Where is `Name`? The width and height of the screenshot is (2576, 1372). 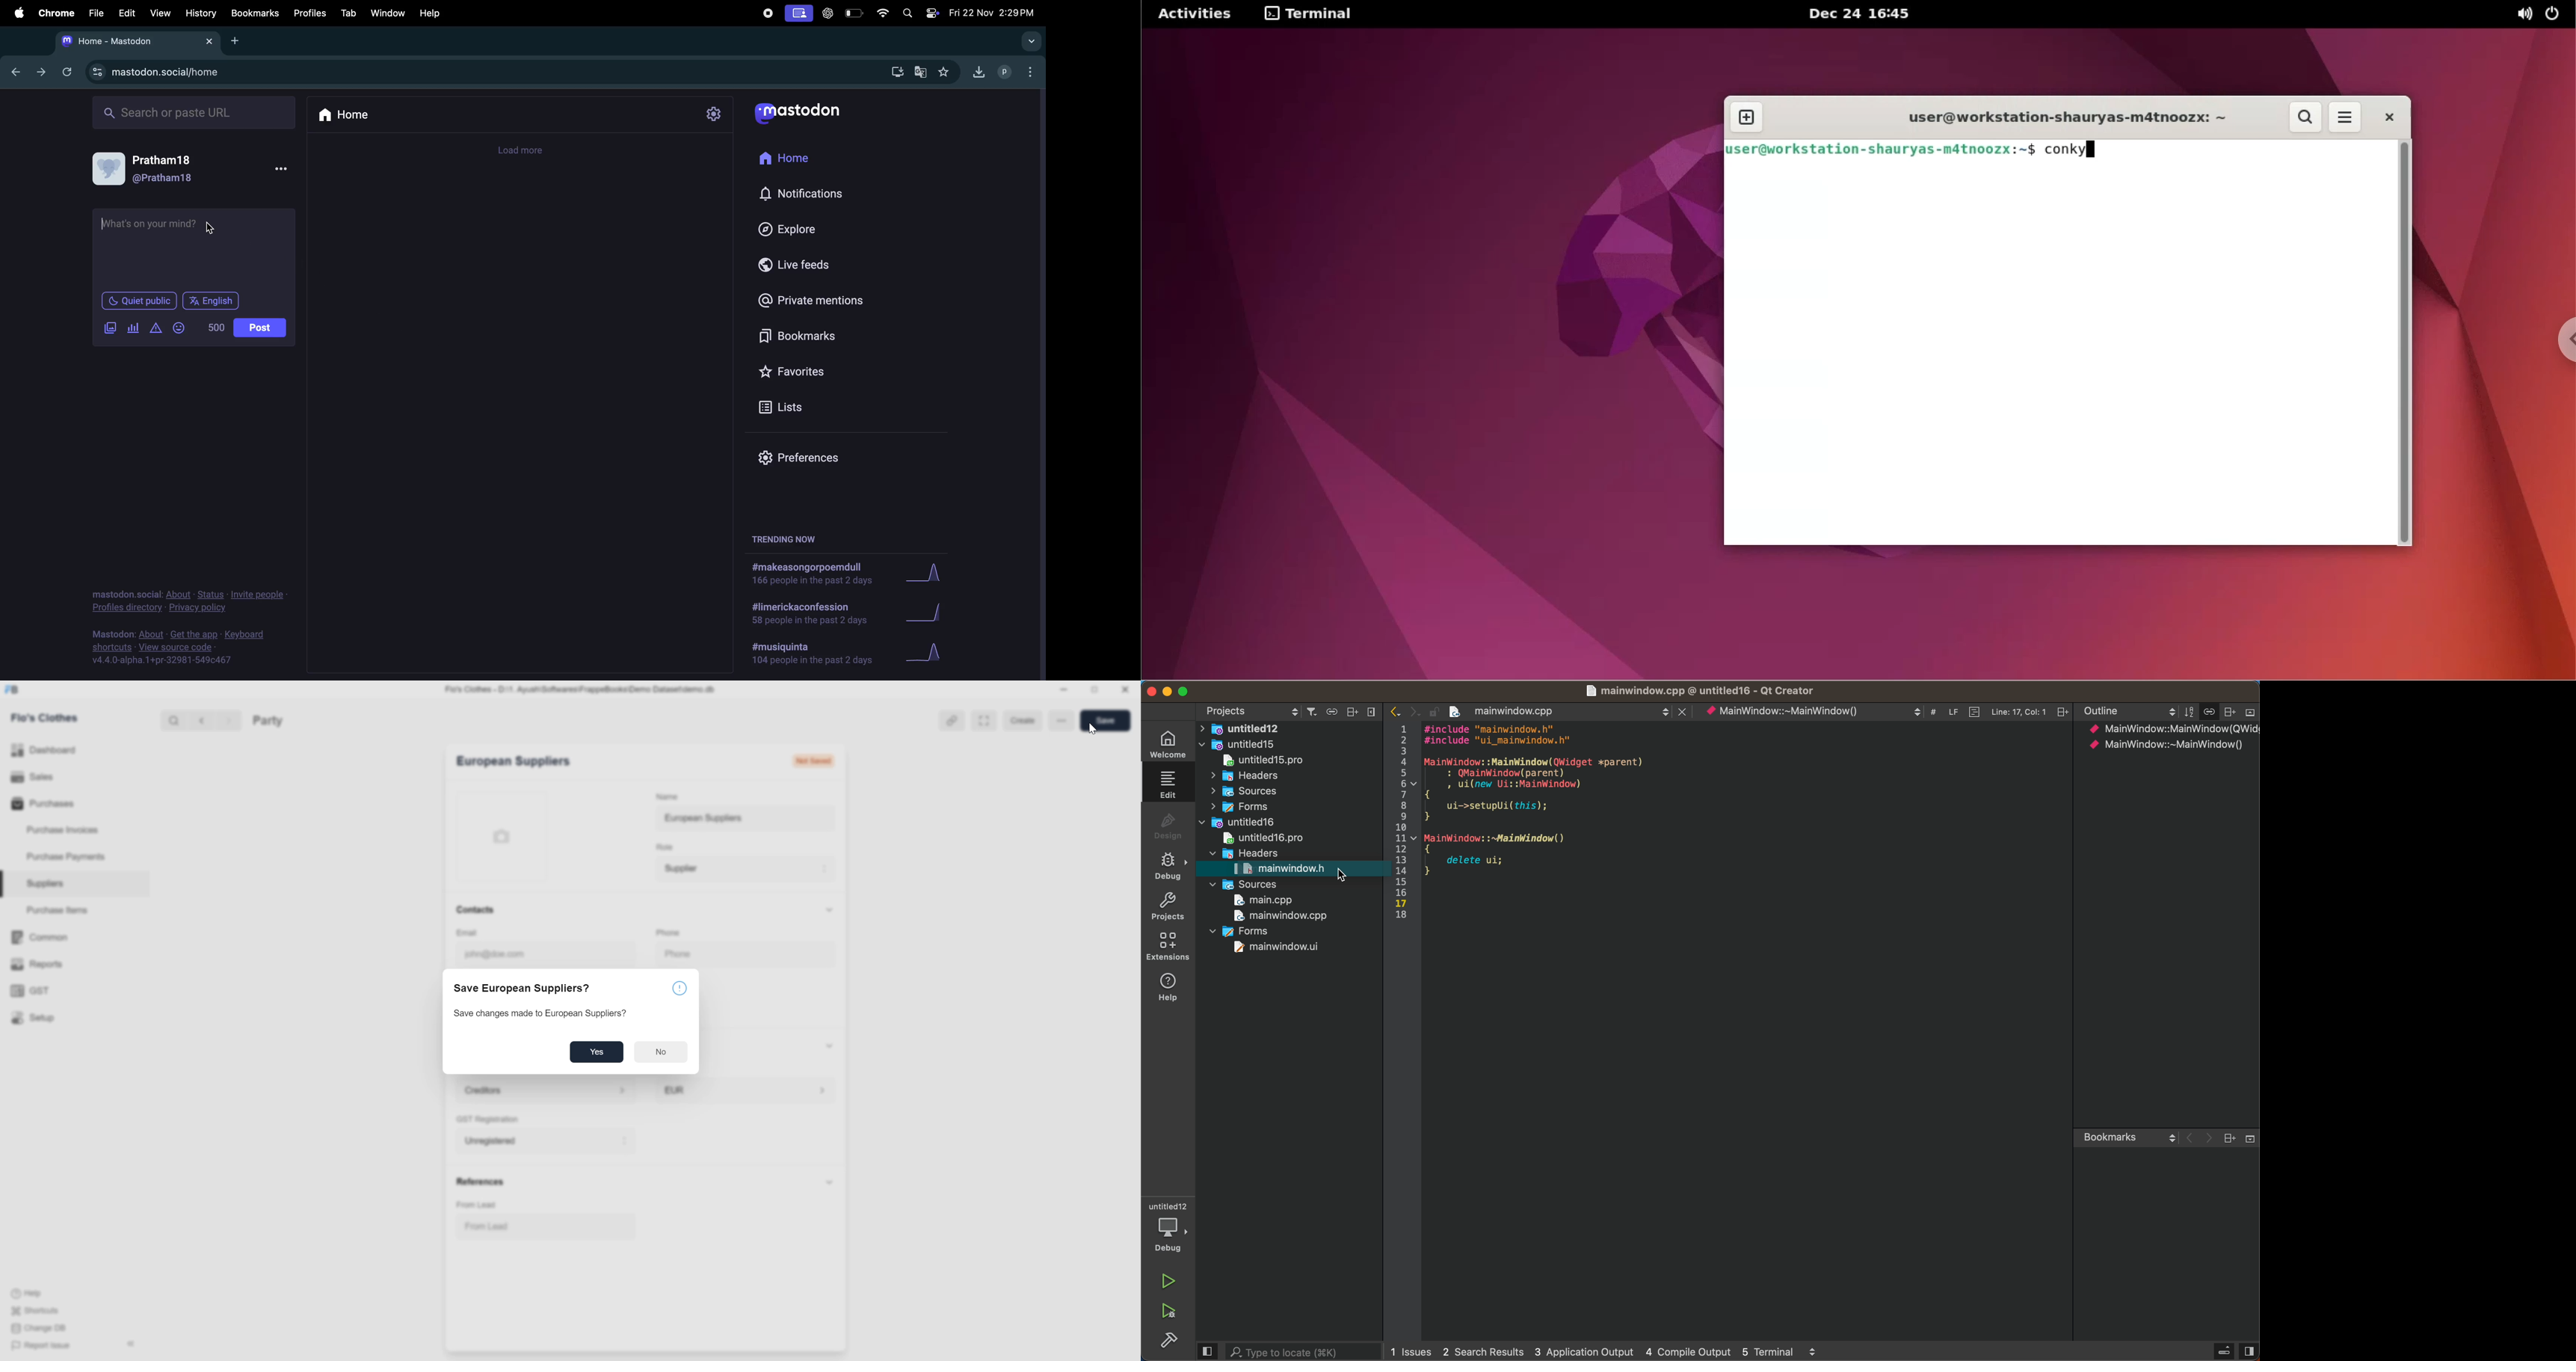 Name is located at coordinates (662, 794).